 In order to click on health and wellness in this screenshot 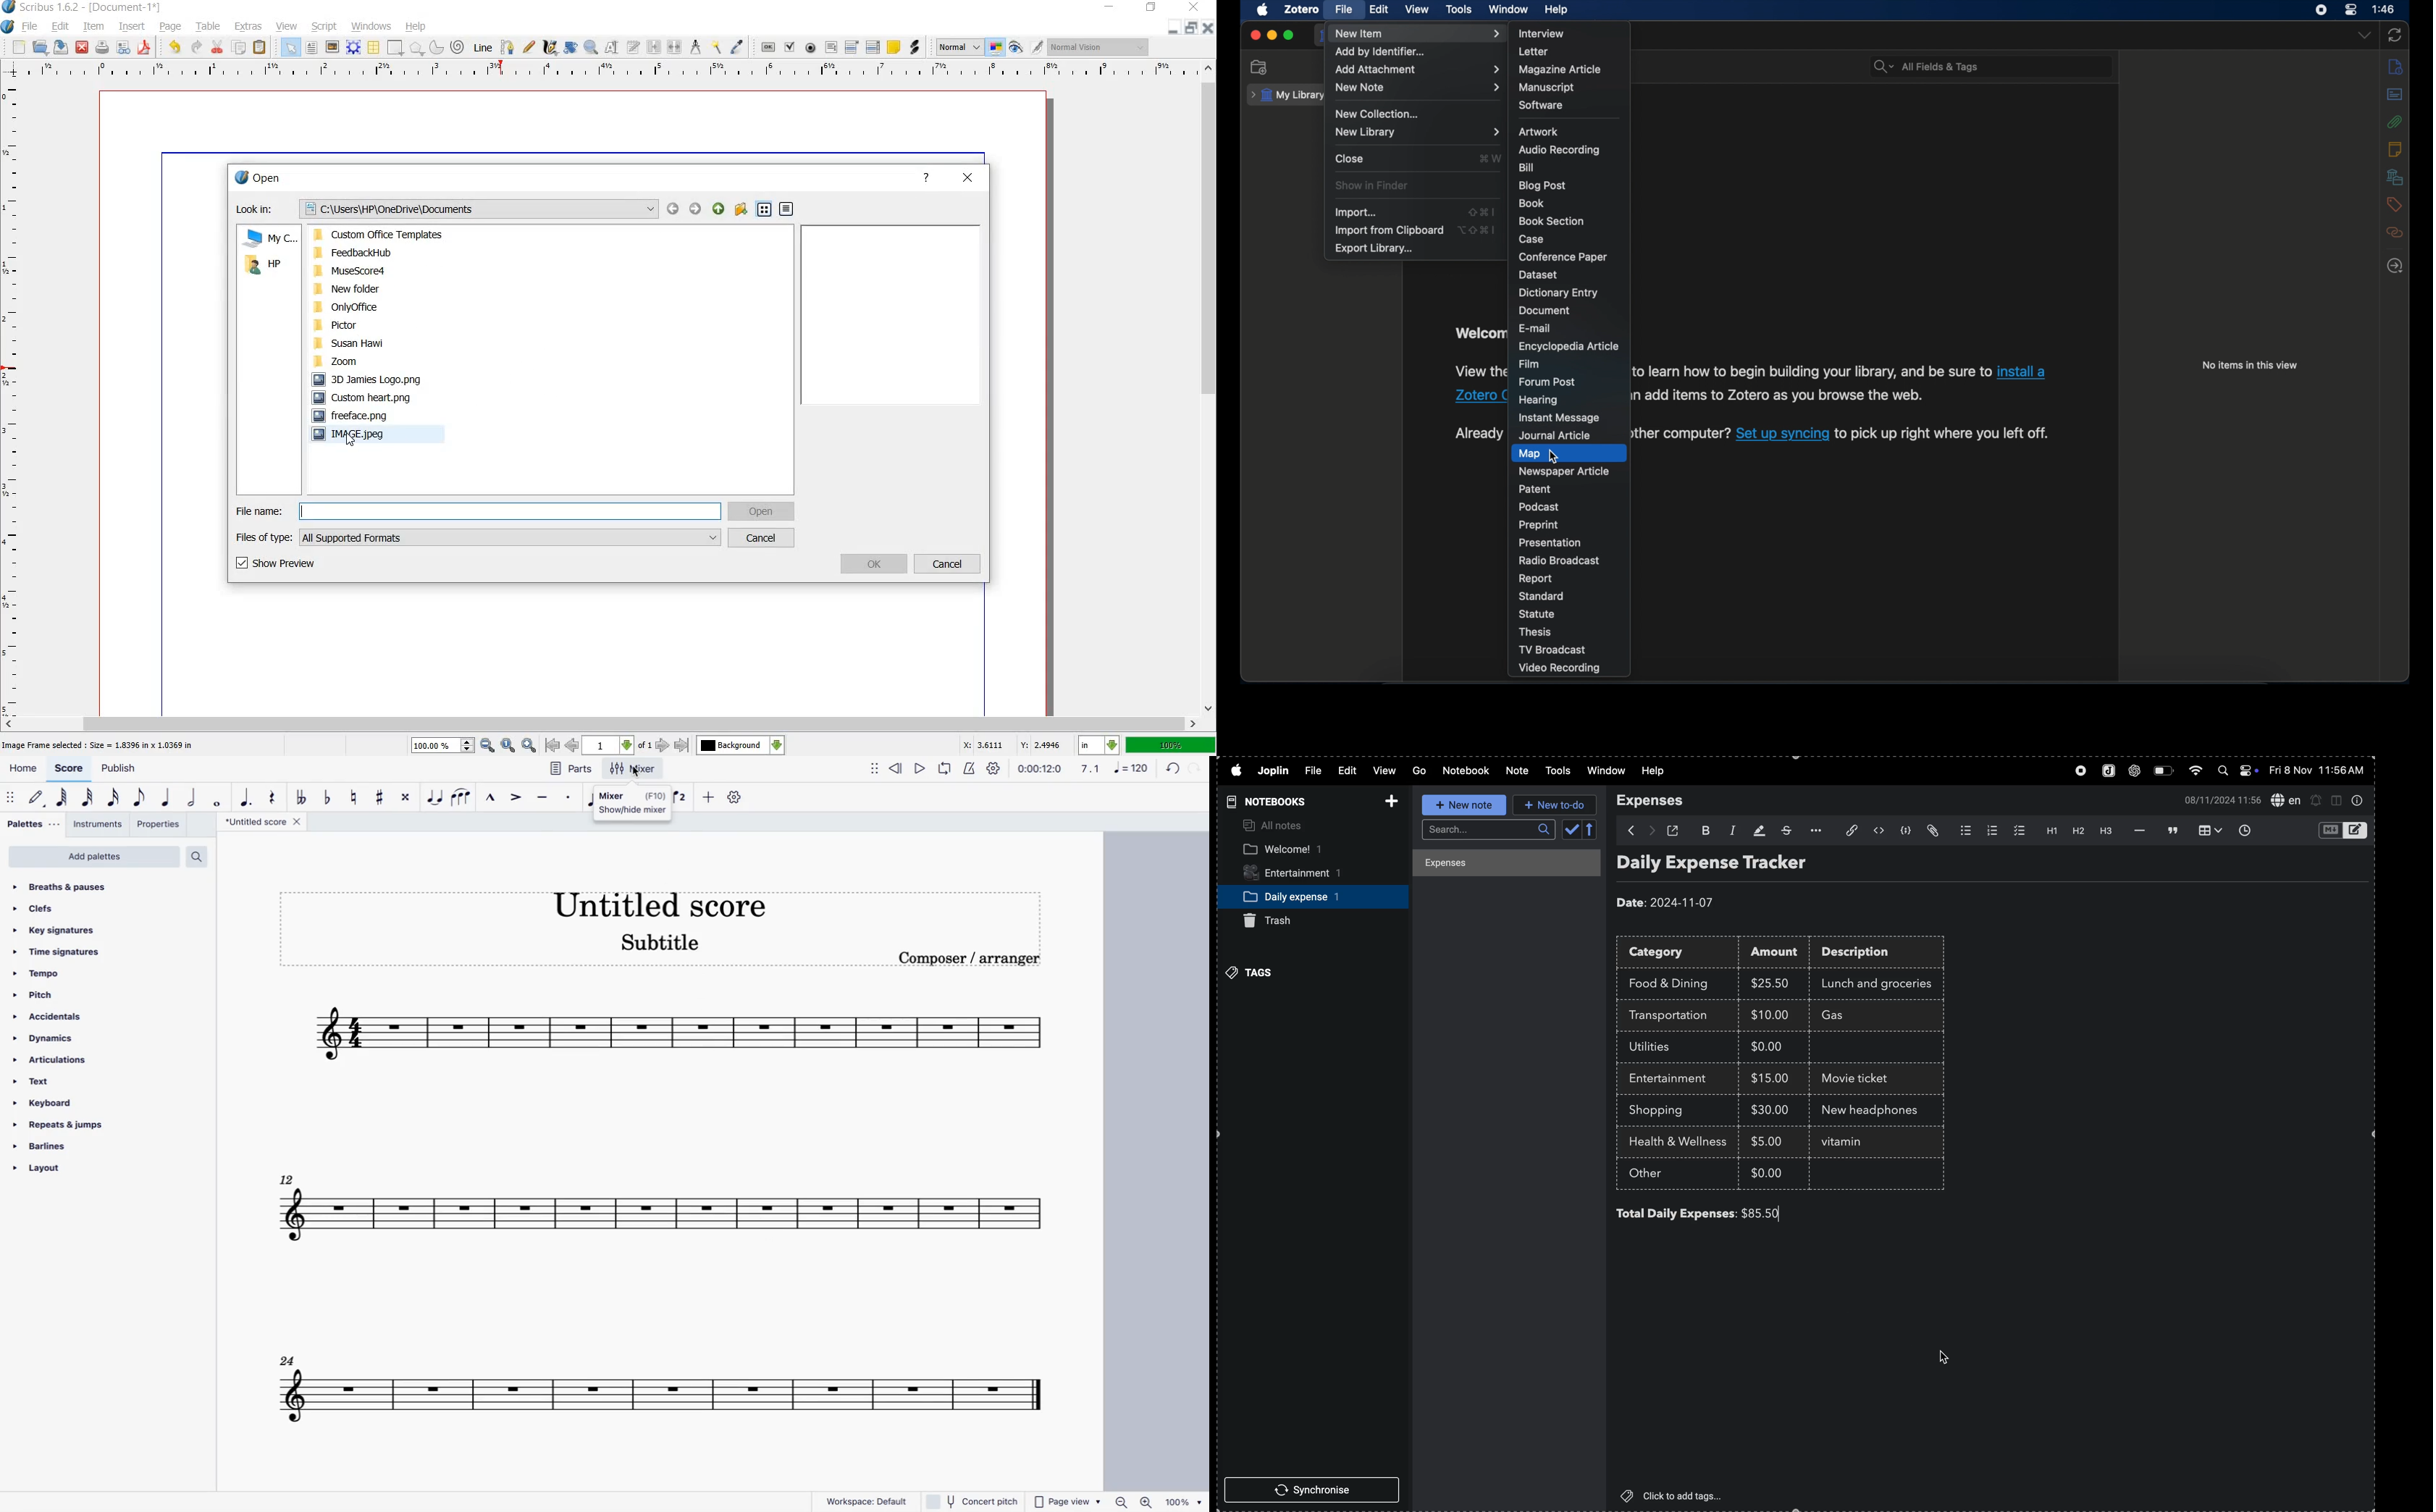, I will do `click(1683, 1143)`.